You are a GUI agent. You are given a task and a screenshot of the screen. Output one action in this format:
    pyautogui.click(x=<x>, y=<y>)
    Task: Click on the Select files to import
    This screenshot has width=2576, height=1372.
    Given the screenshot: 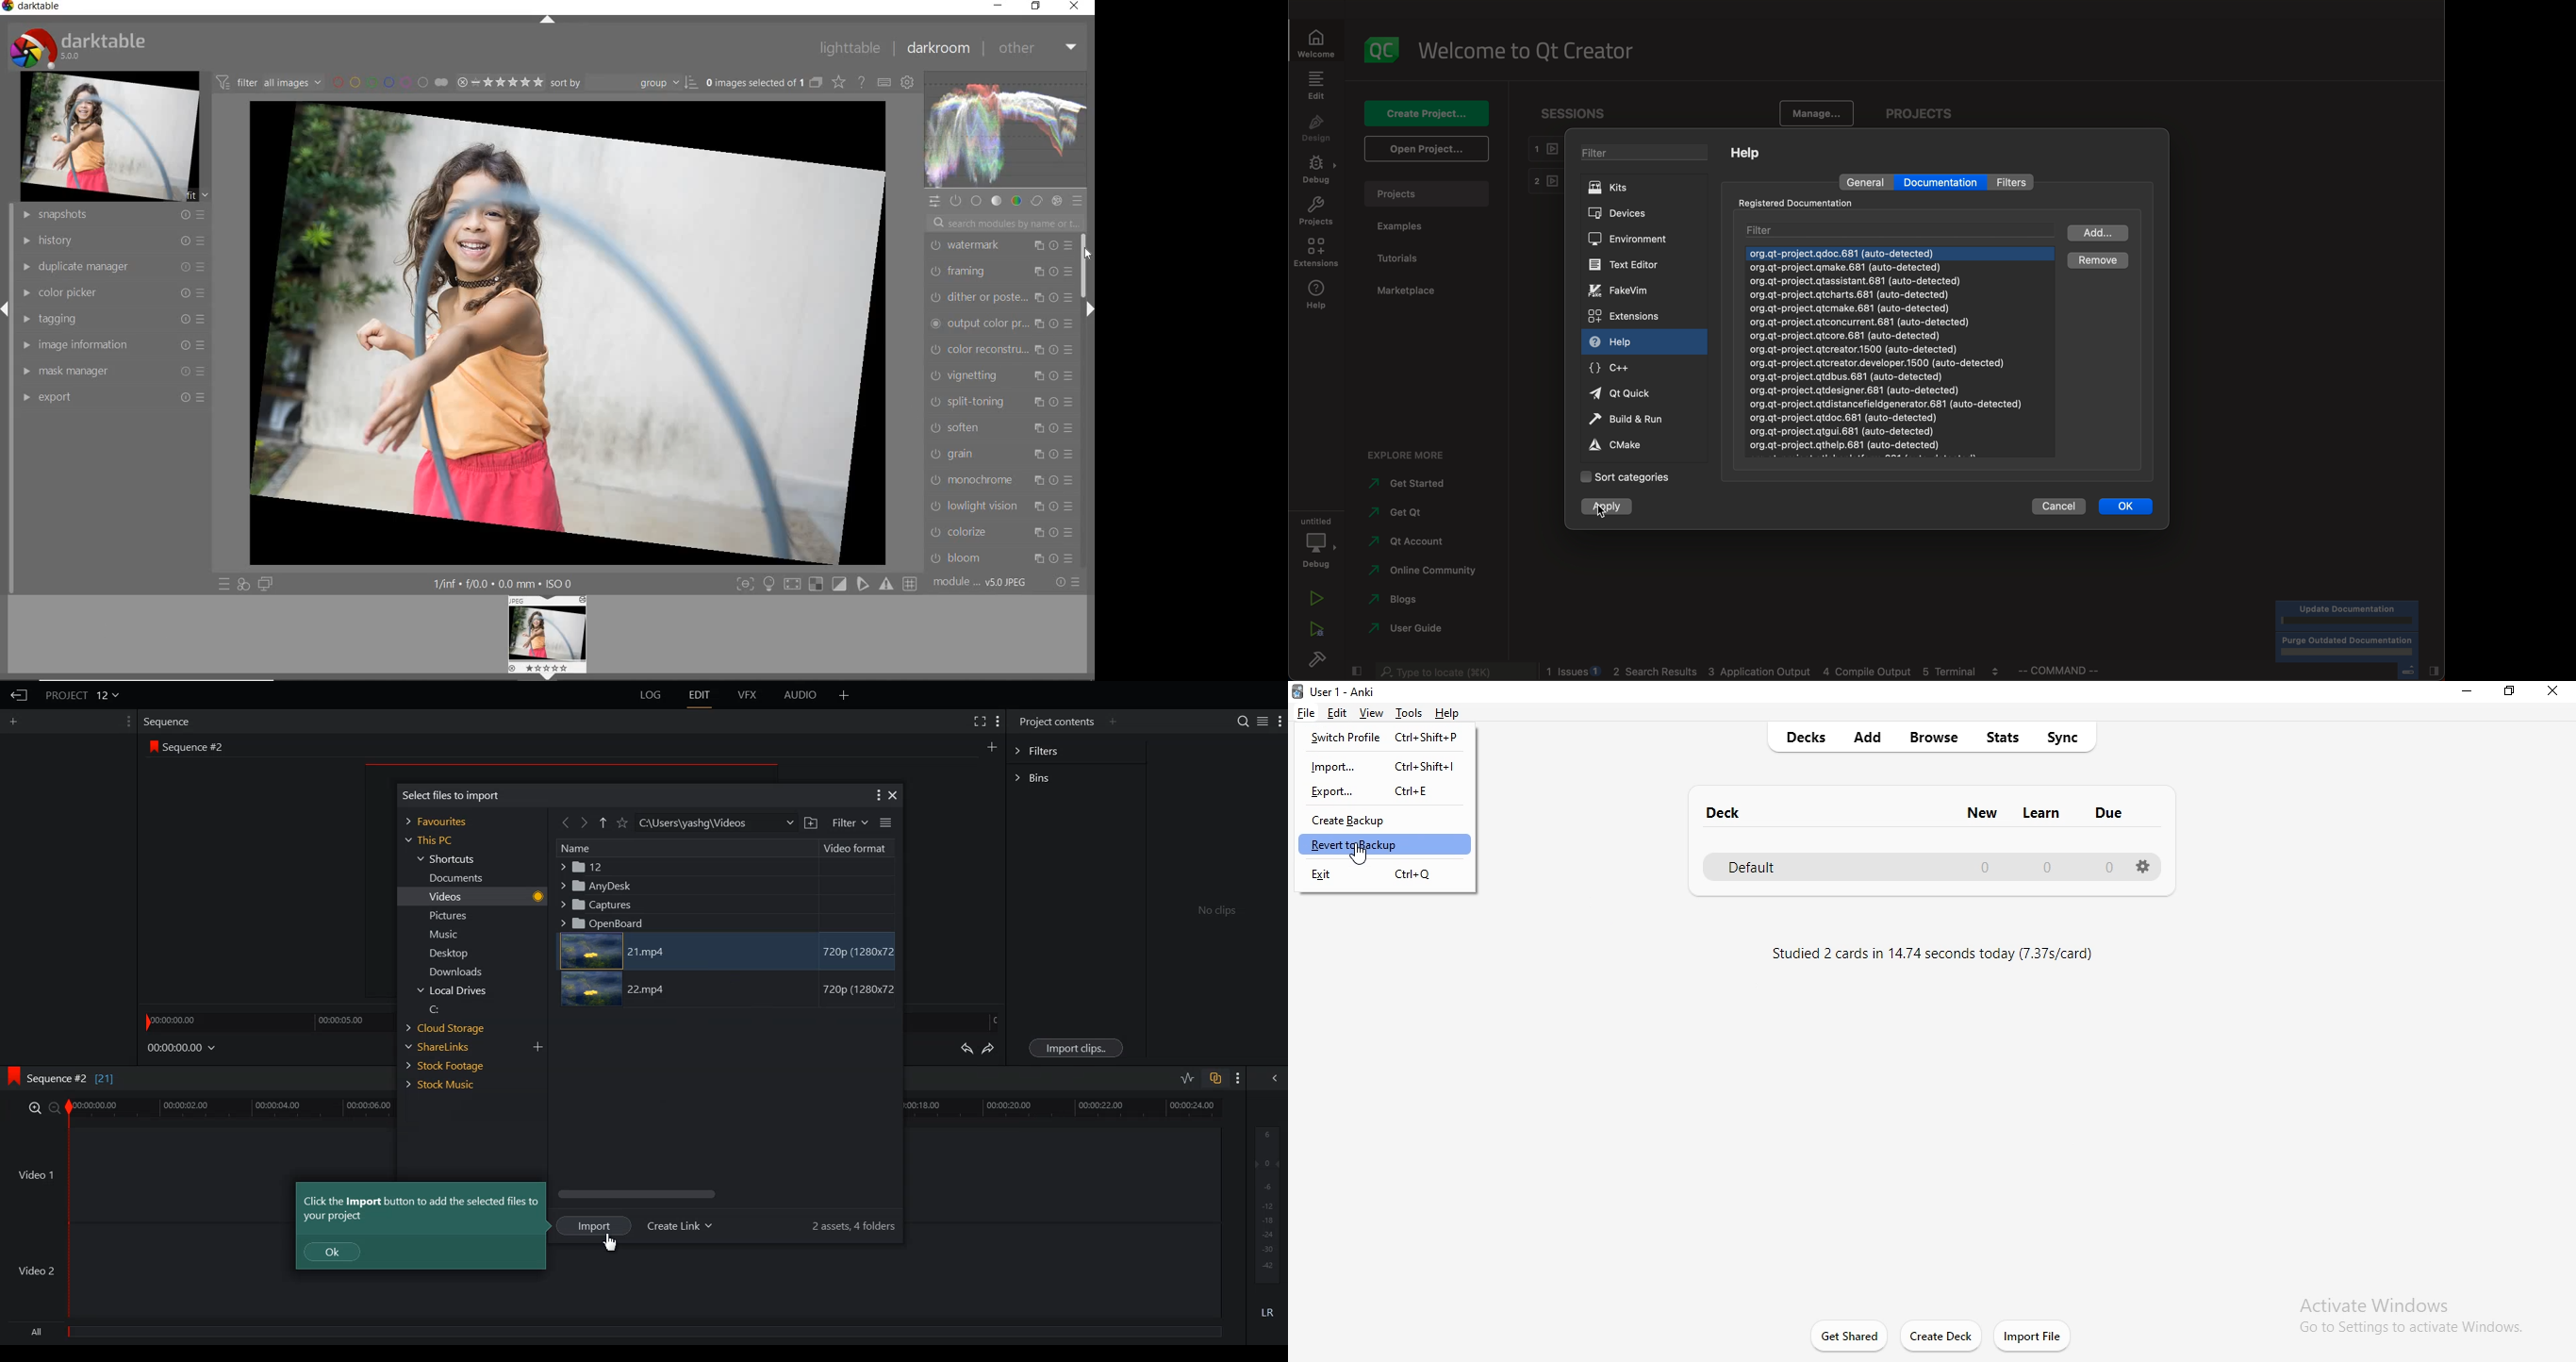 What is the action you would take?
    pyautogui.click(x=446, y=794)
    